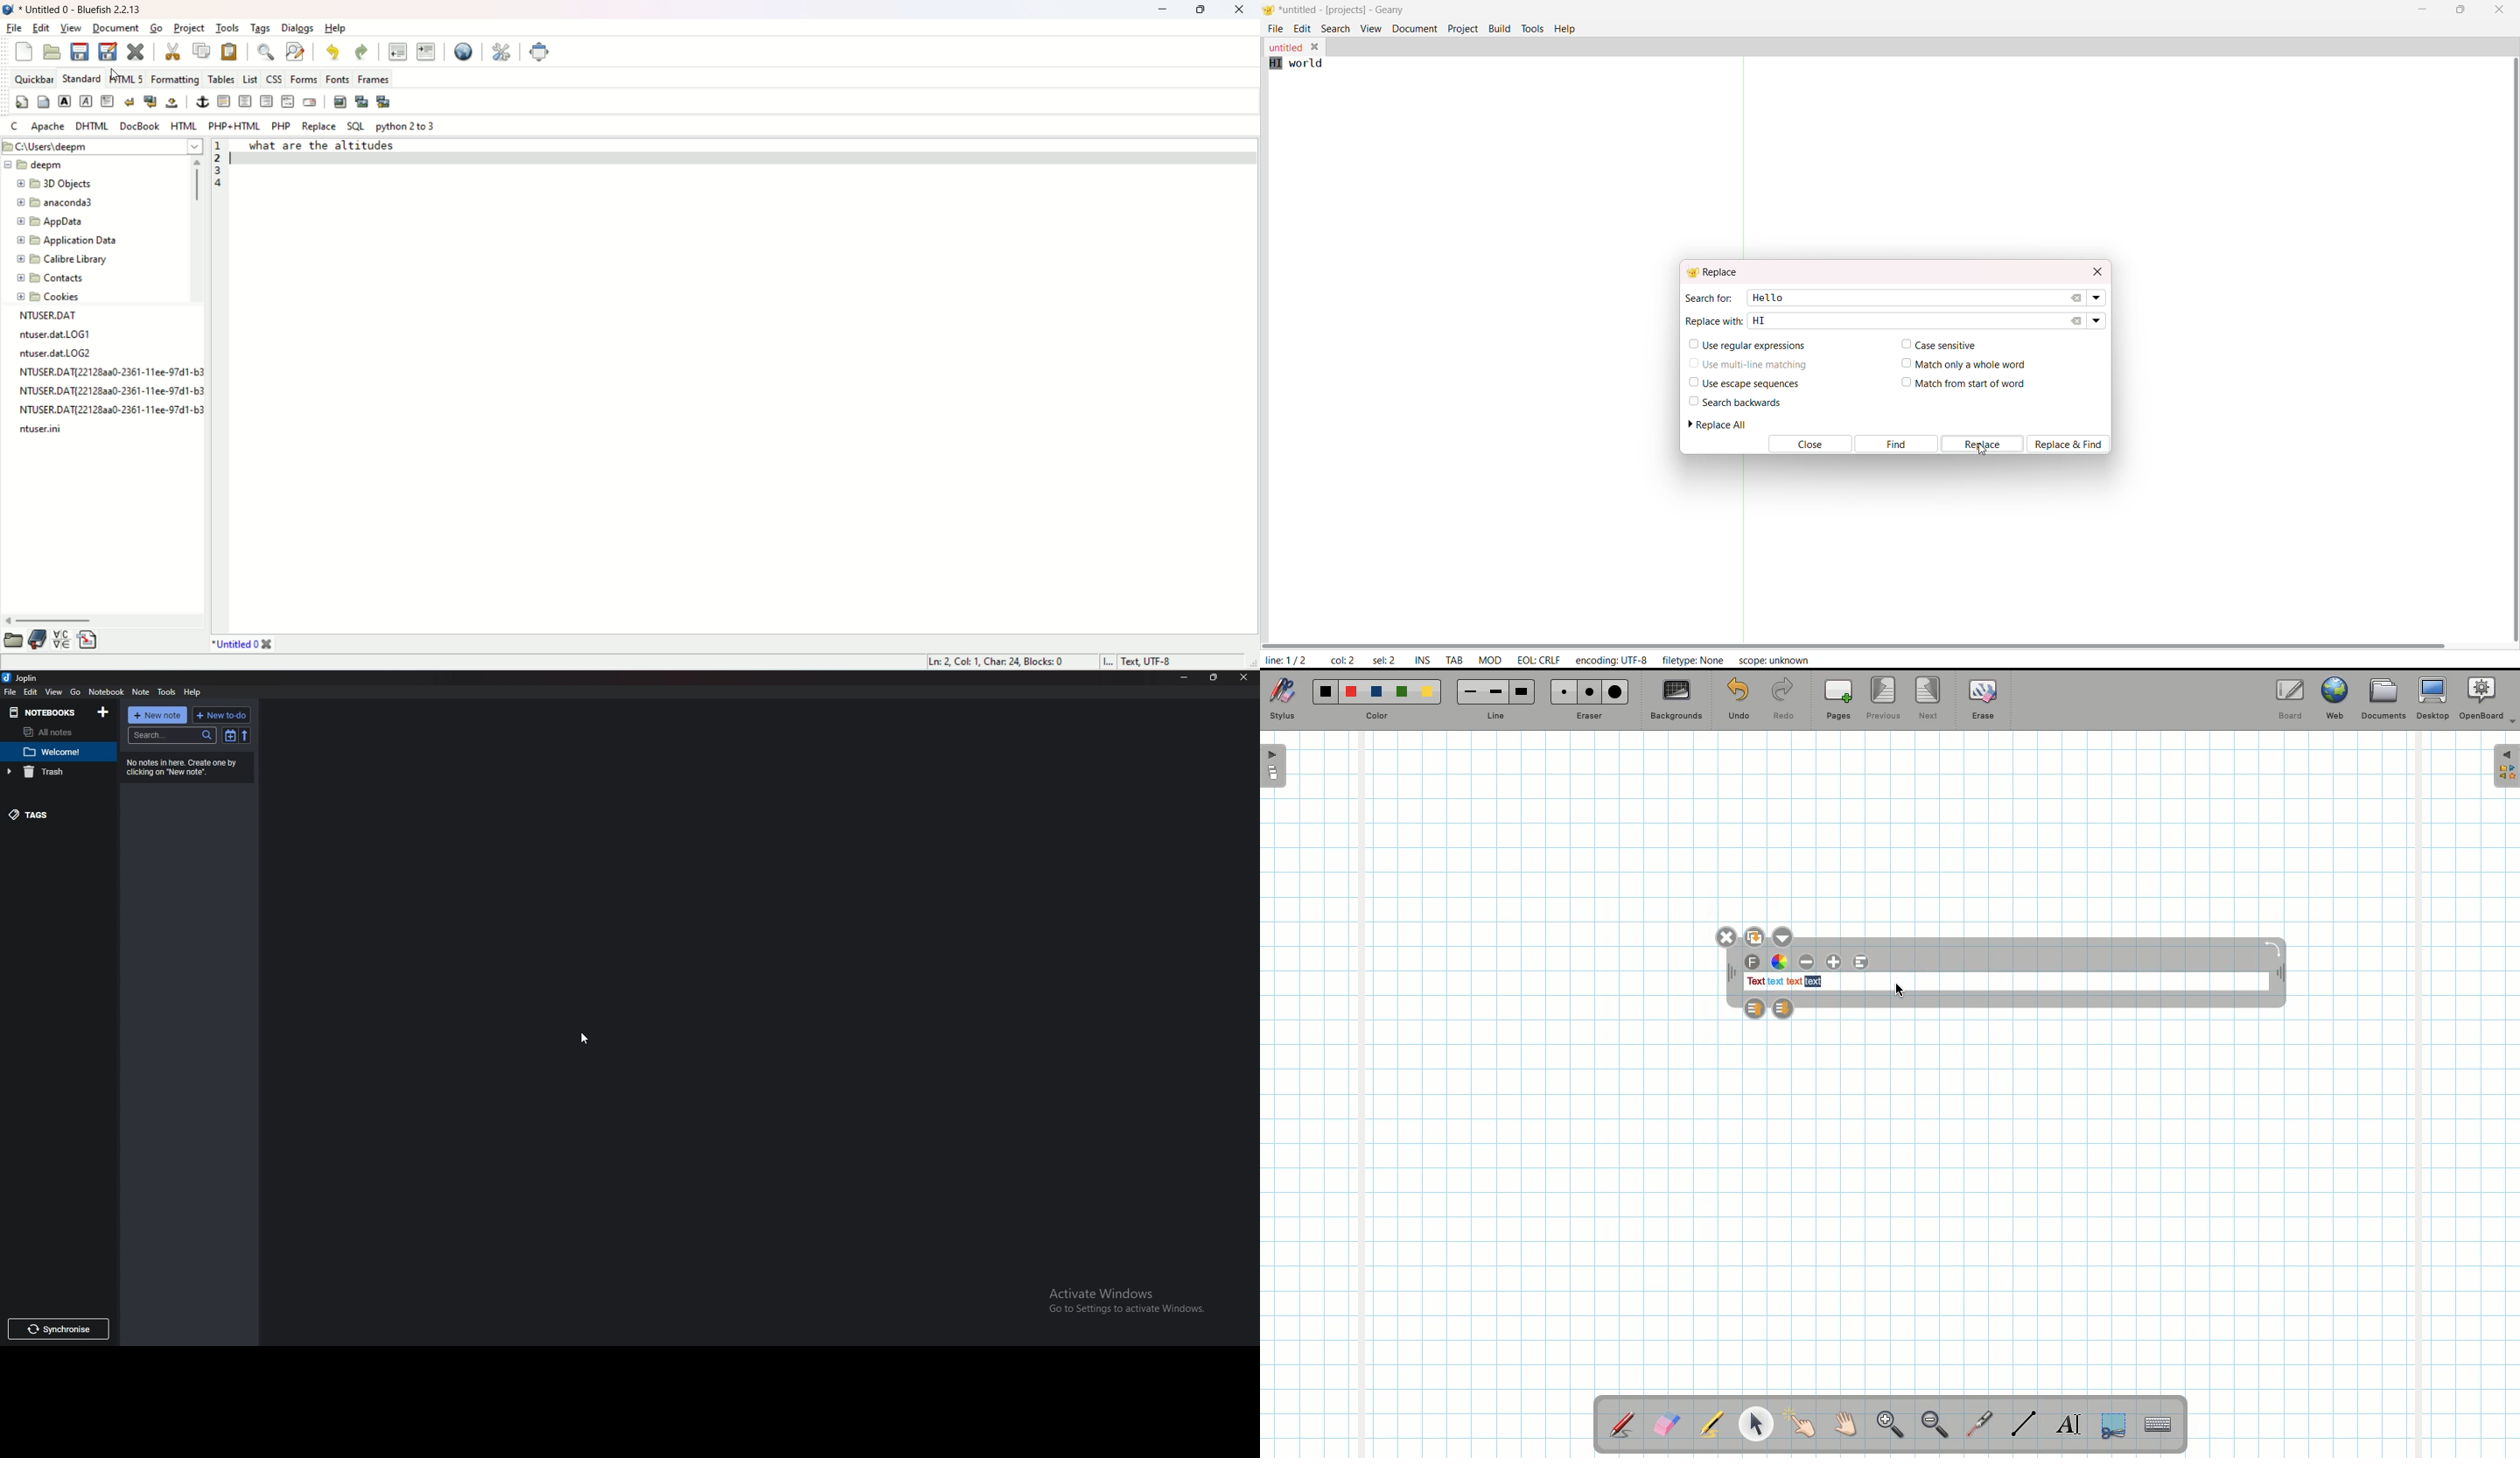  Describe the element at coordinates (1759, 320) in the screenshot. I see `HI` at that location.